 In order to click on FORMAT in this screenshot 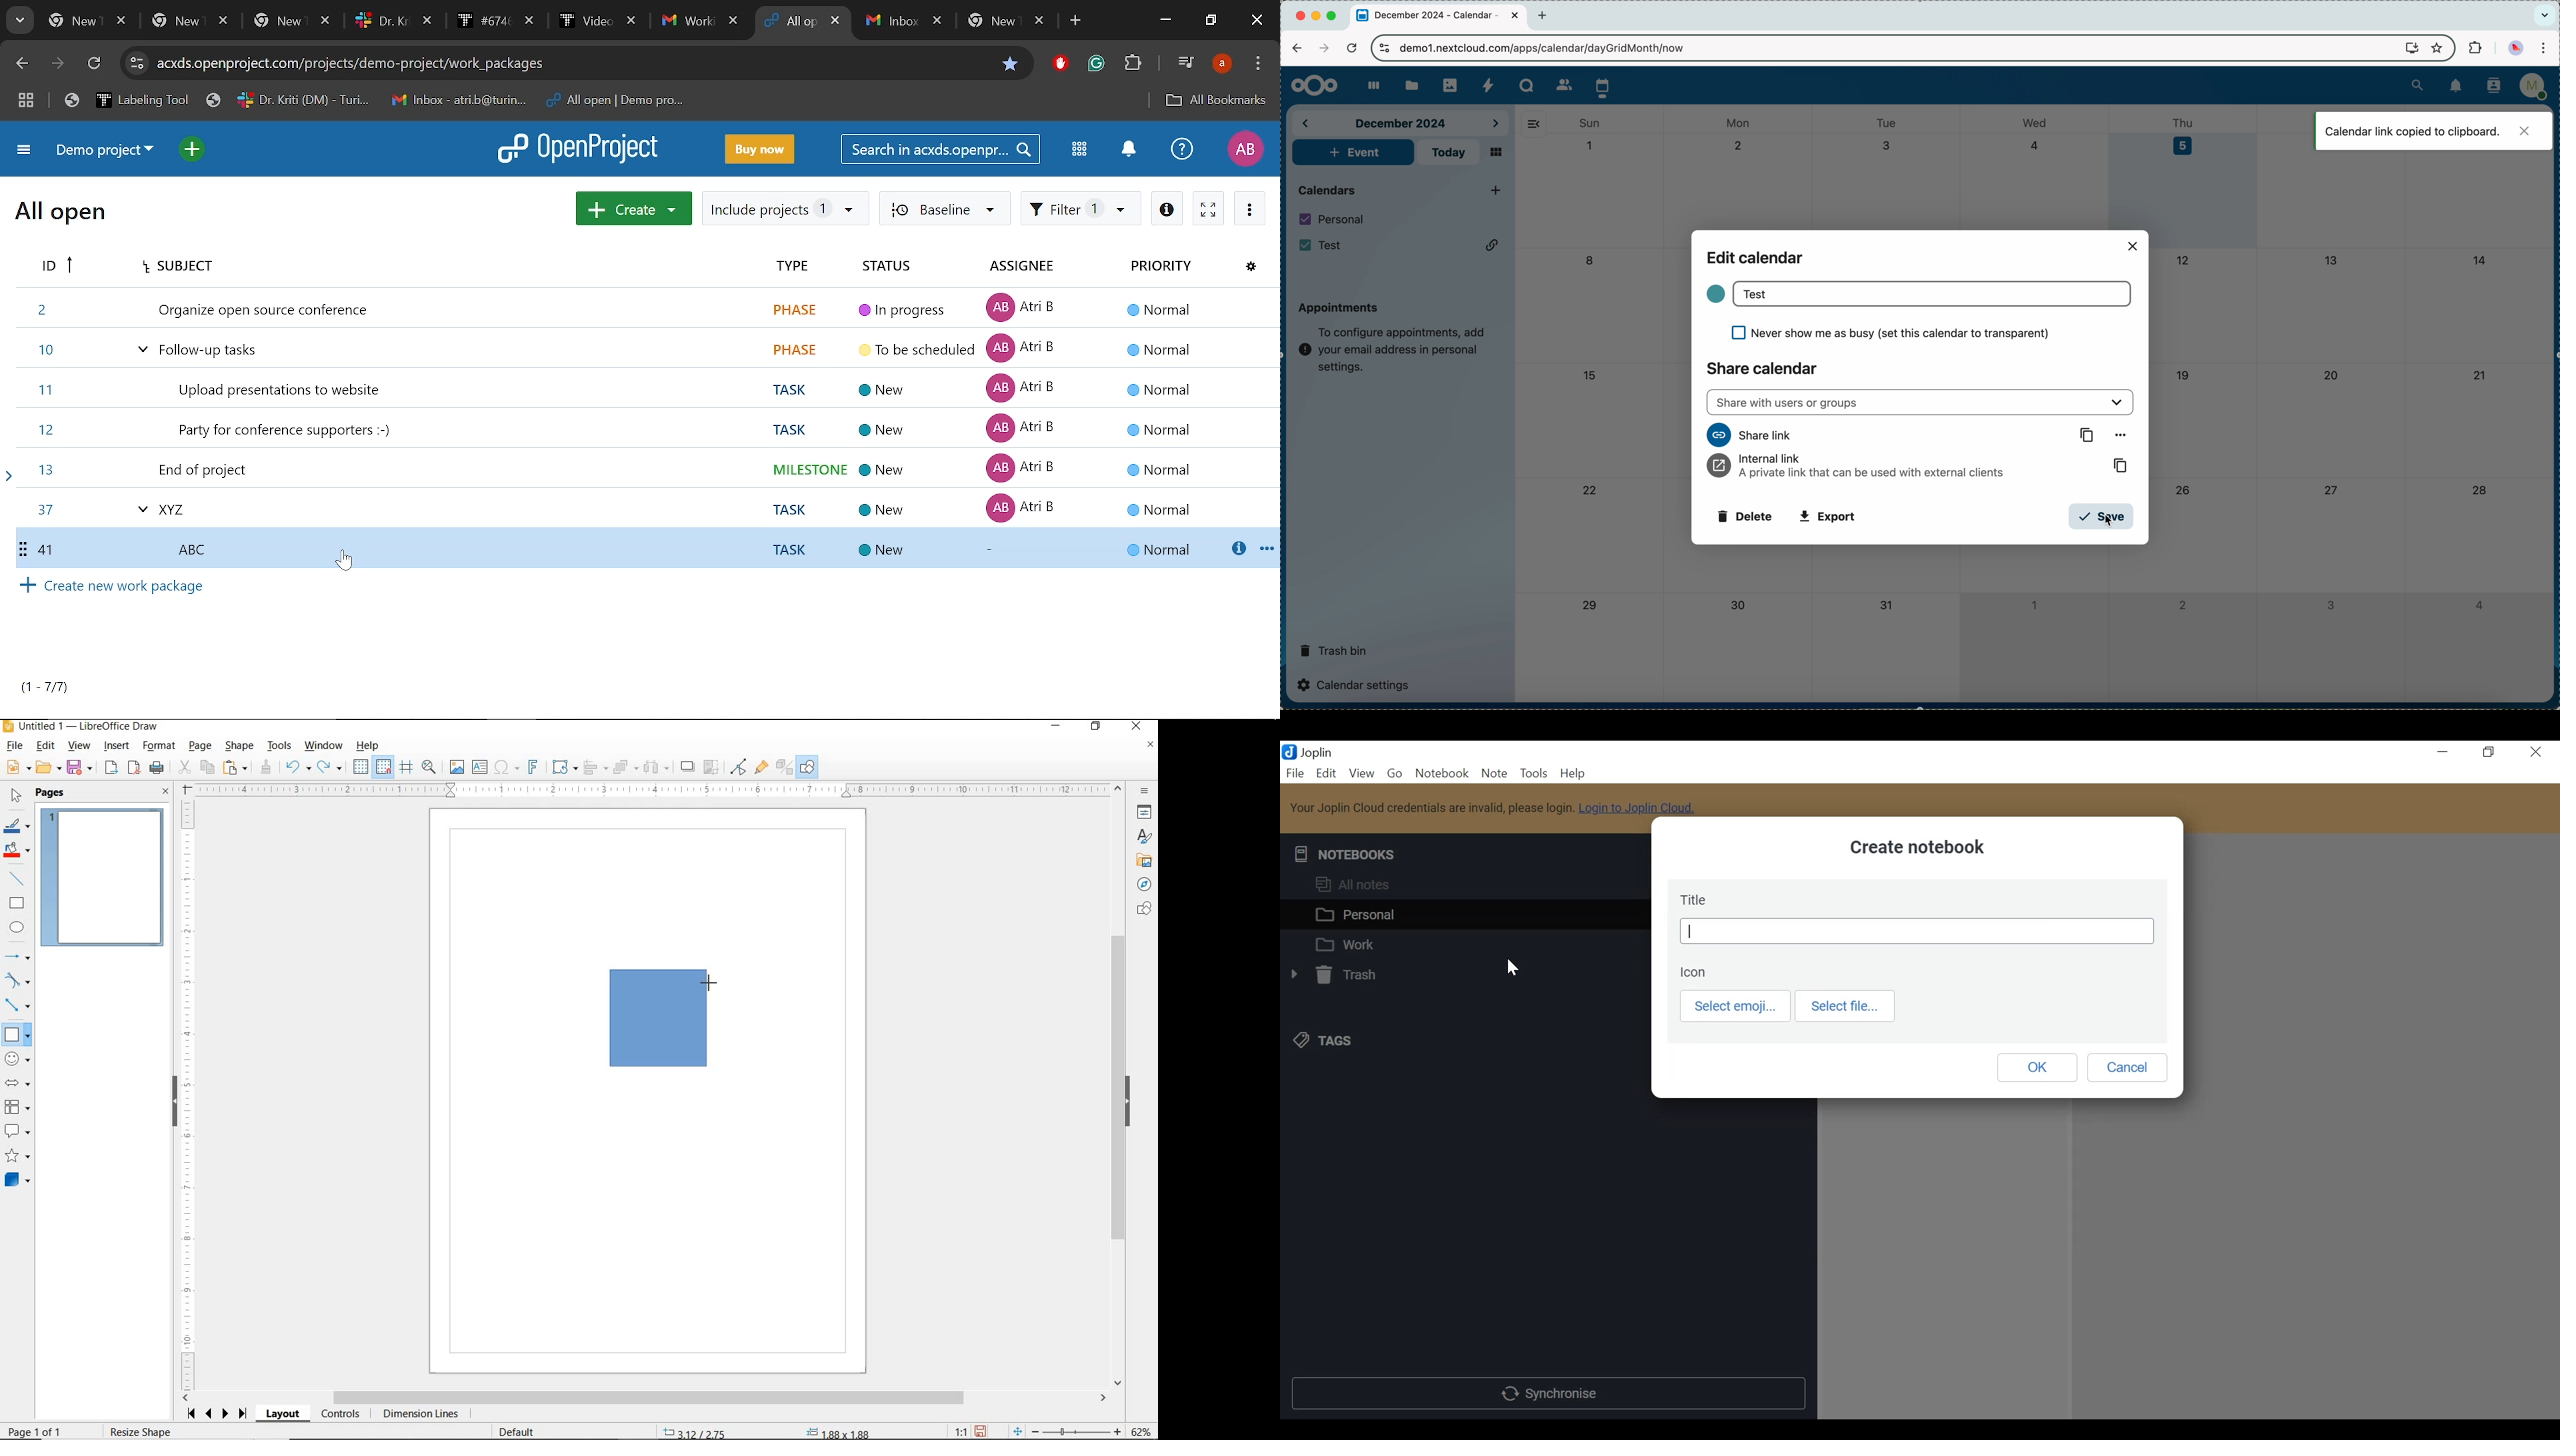, I will do `click(159, 747)`.